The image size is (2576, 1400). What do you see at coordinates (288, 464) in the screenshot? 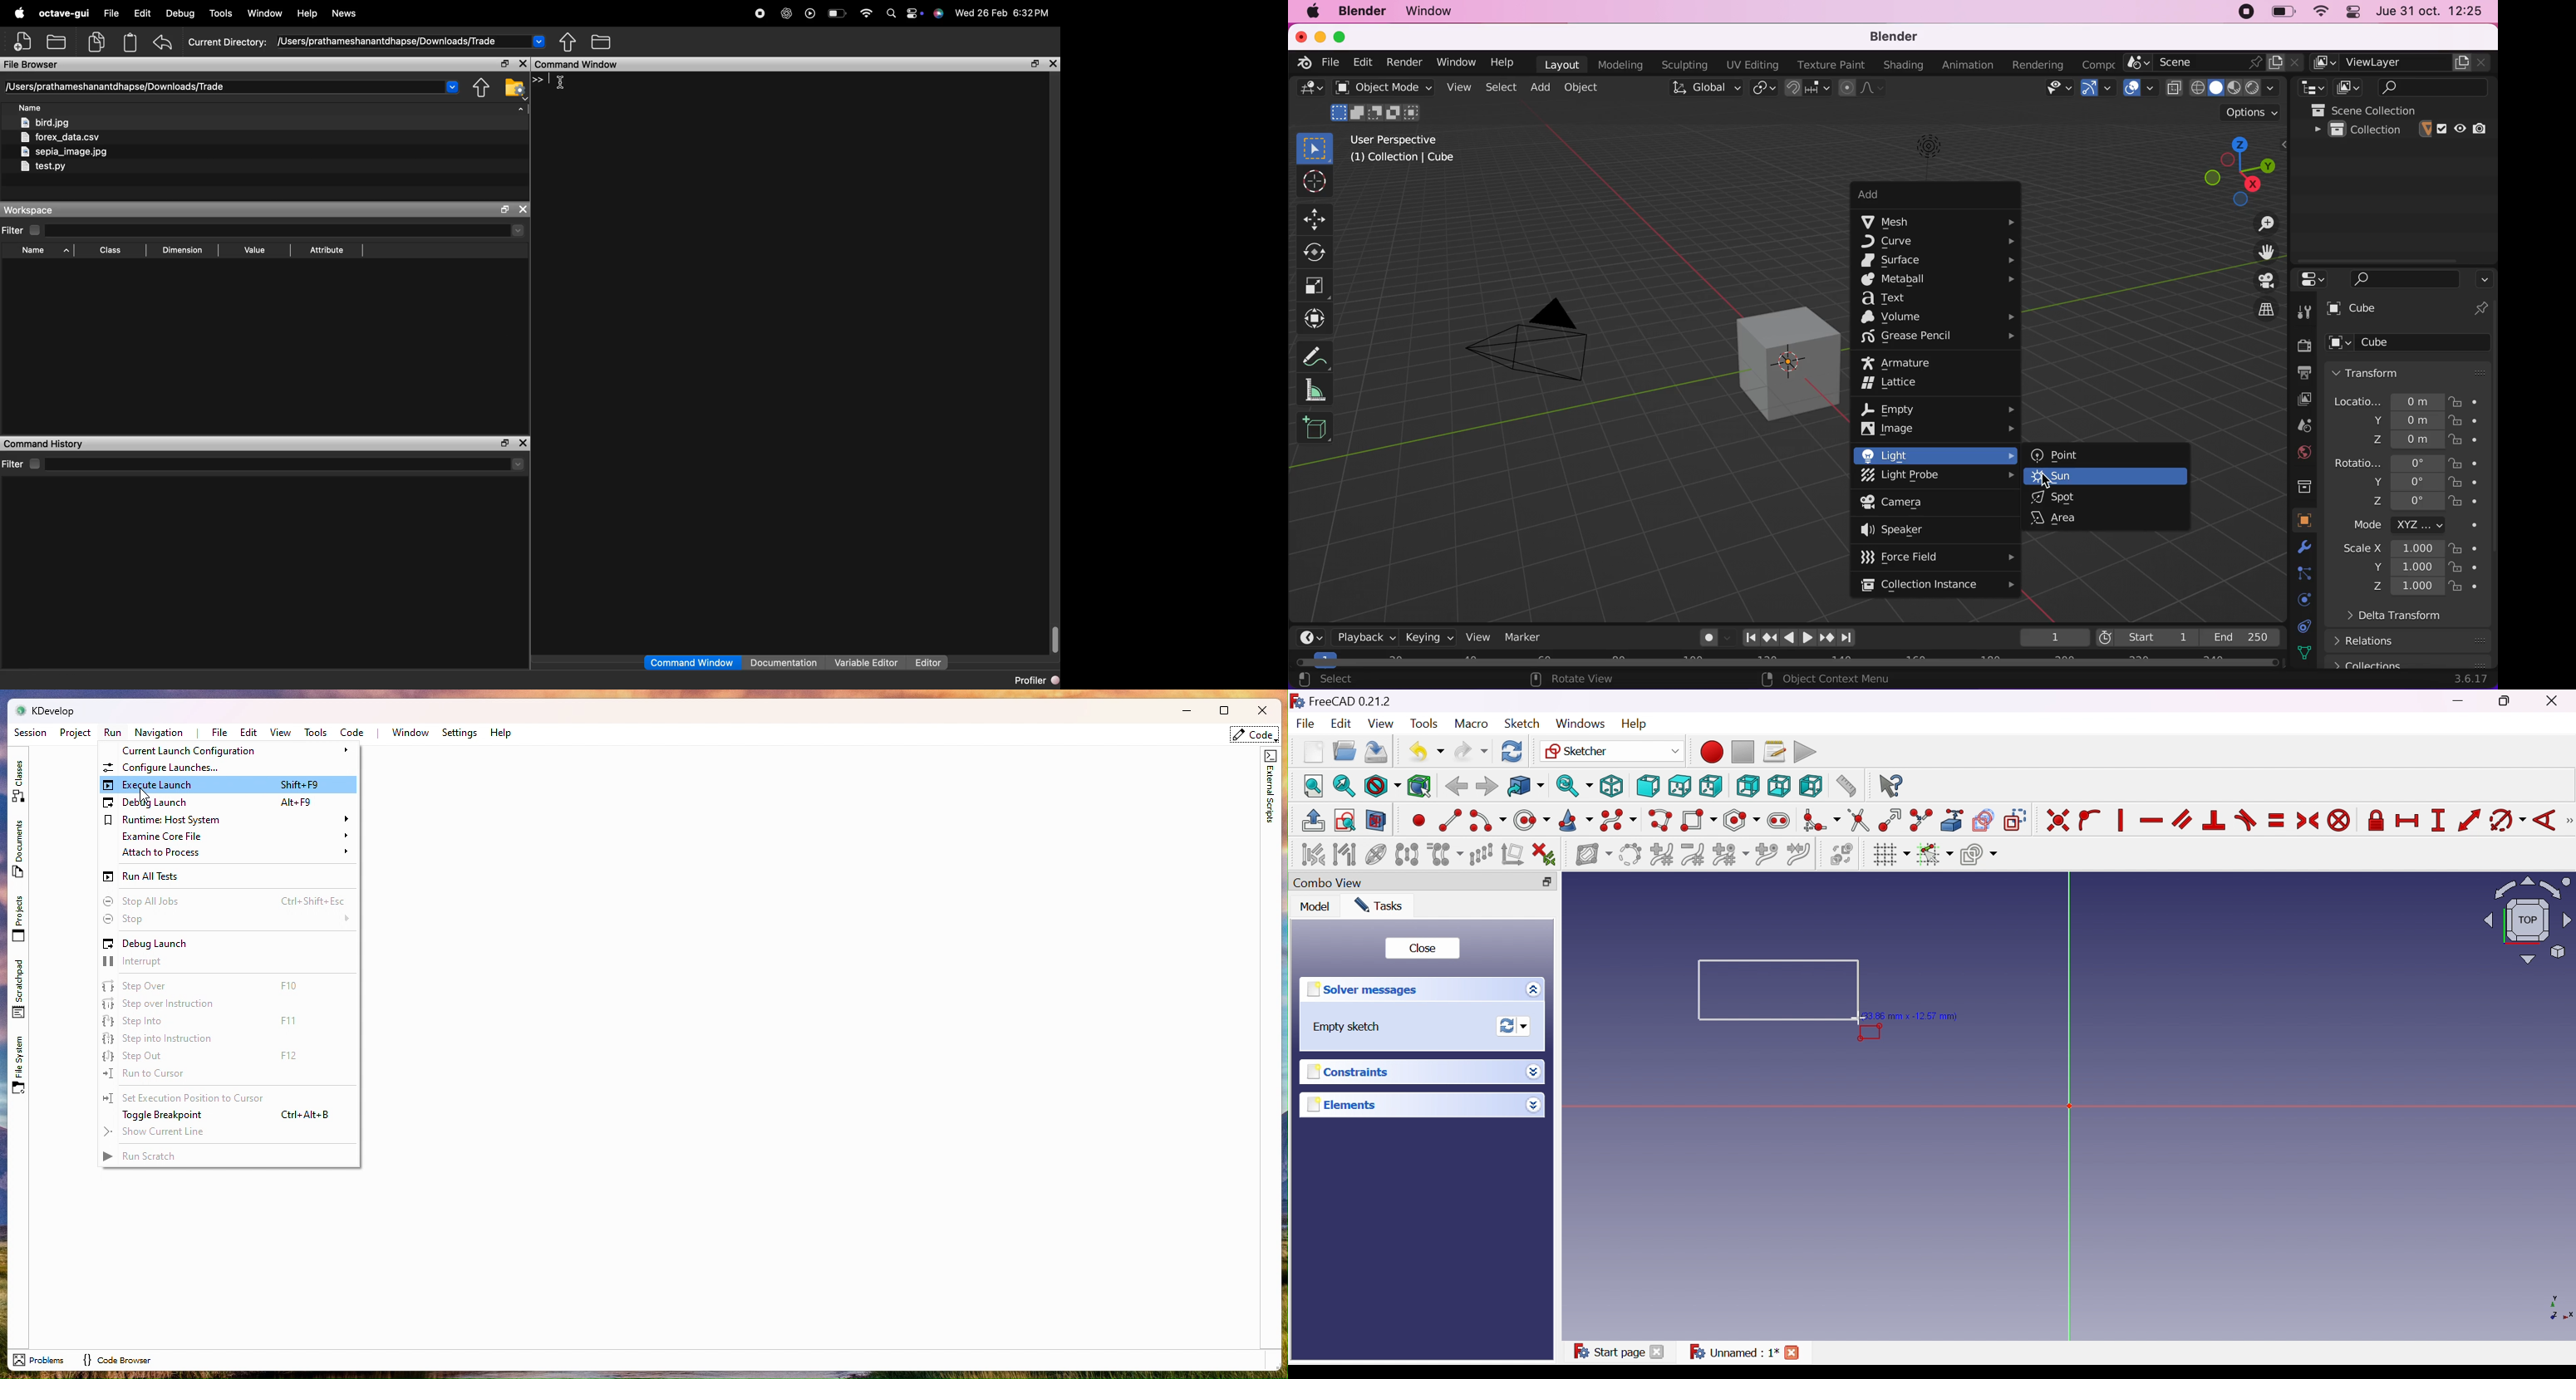
I see `select directory` at bounding box center [288, 464].